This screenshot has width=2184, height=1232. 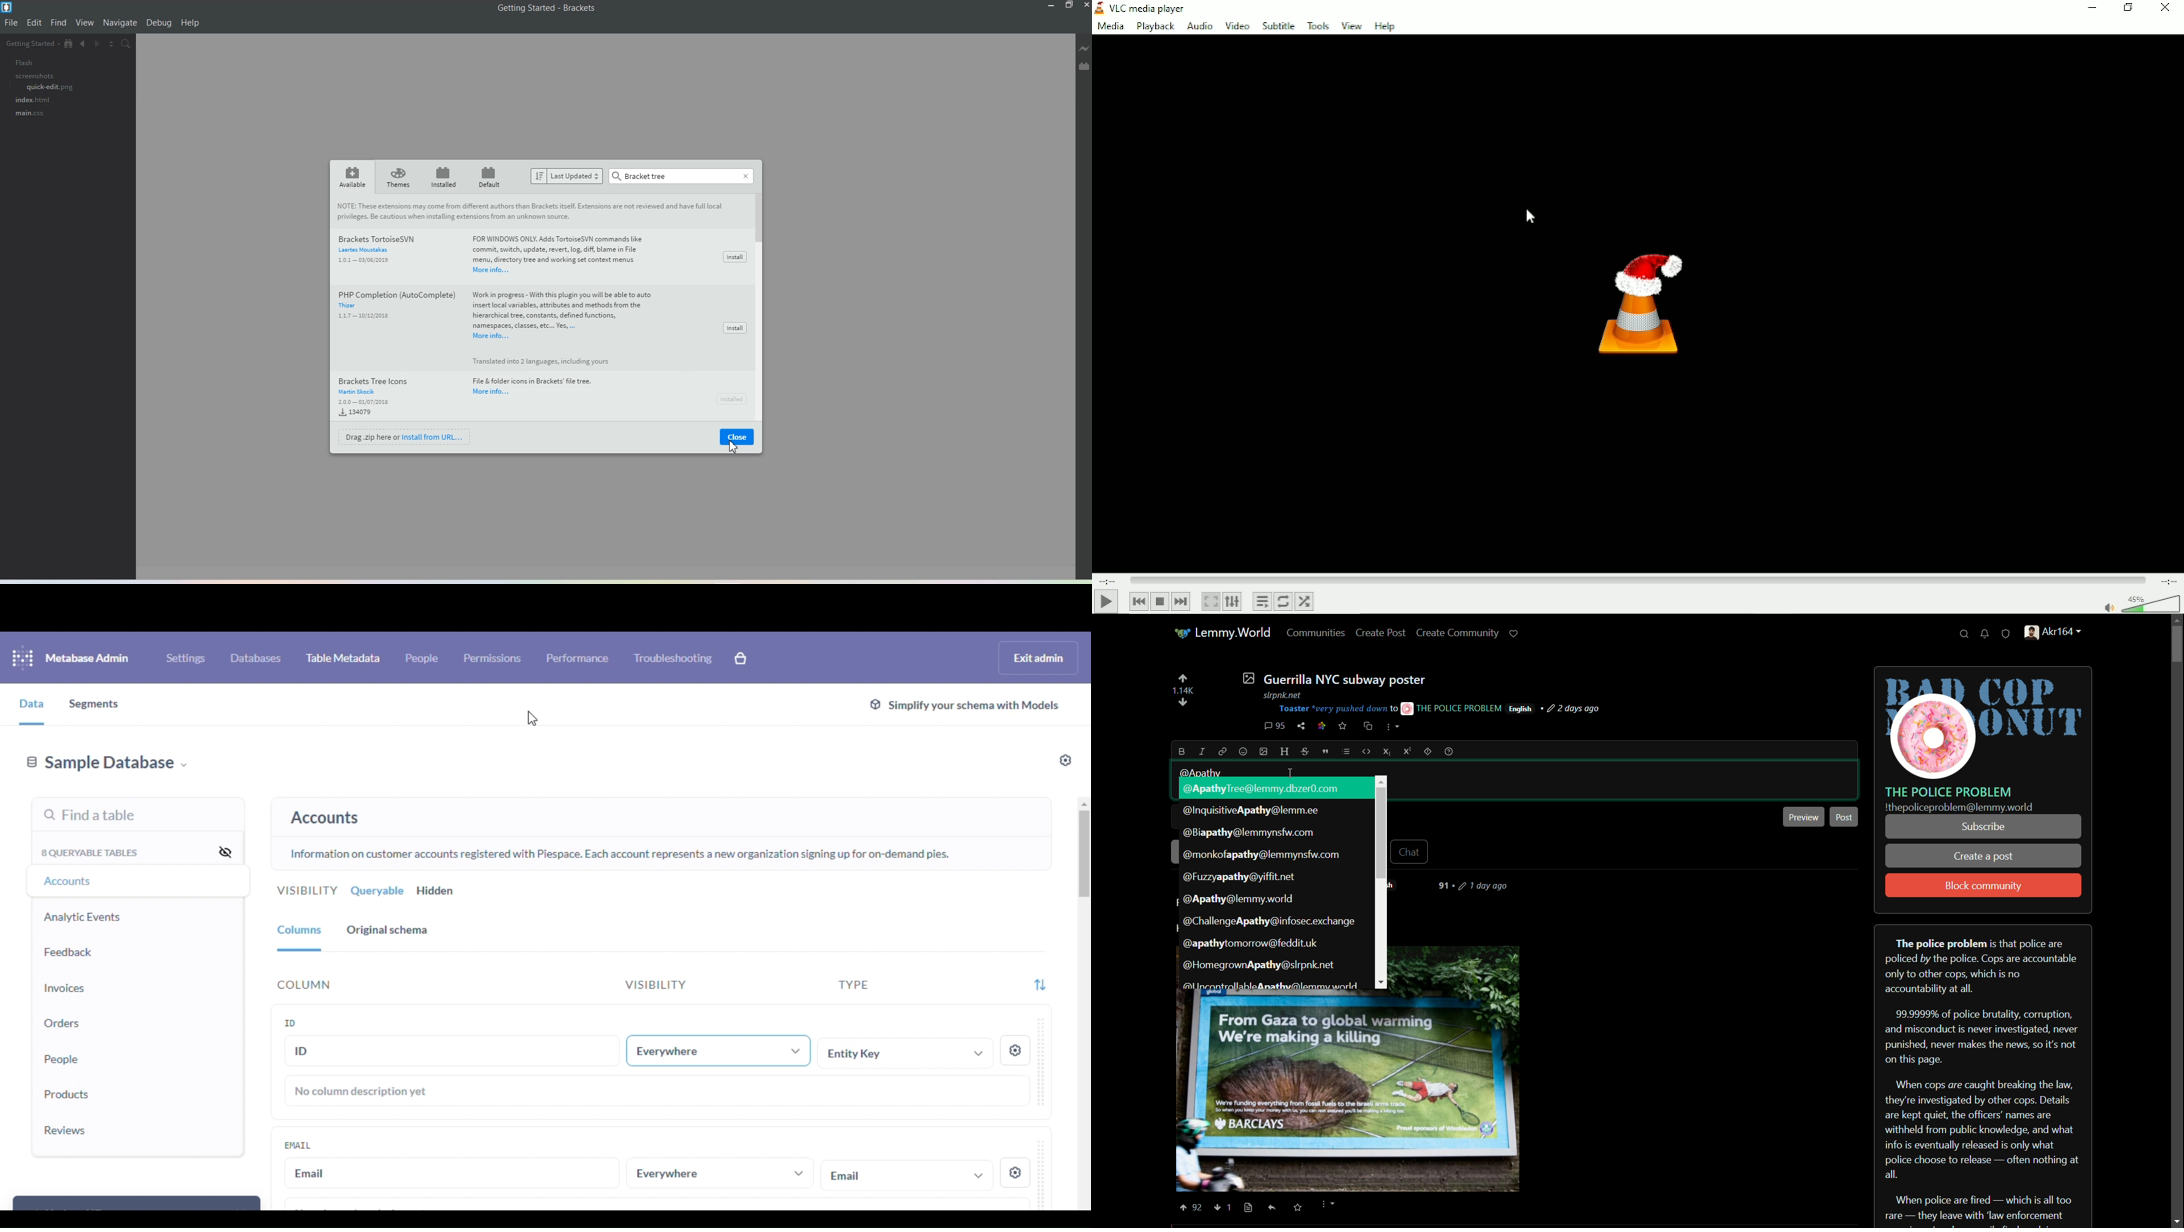 I want to click on search, so click(x=1965, y=634).